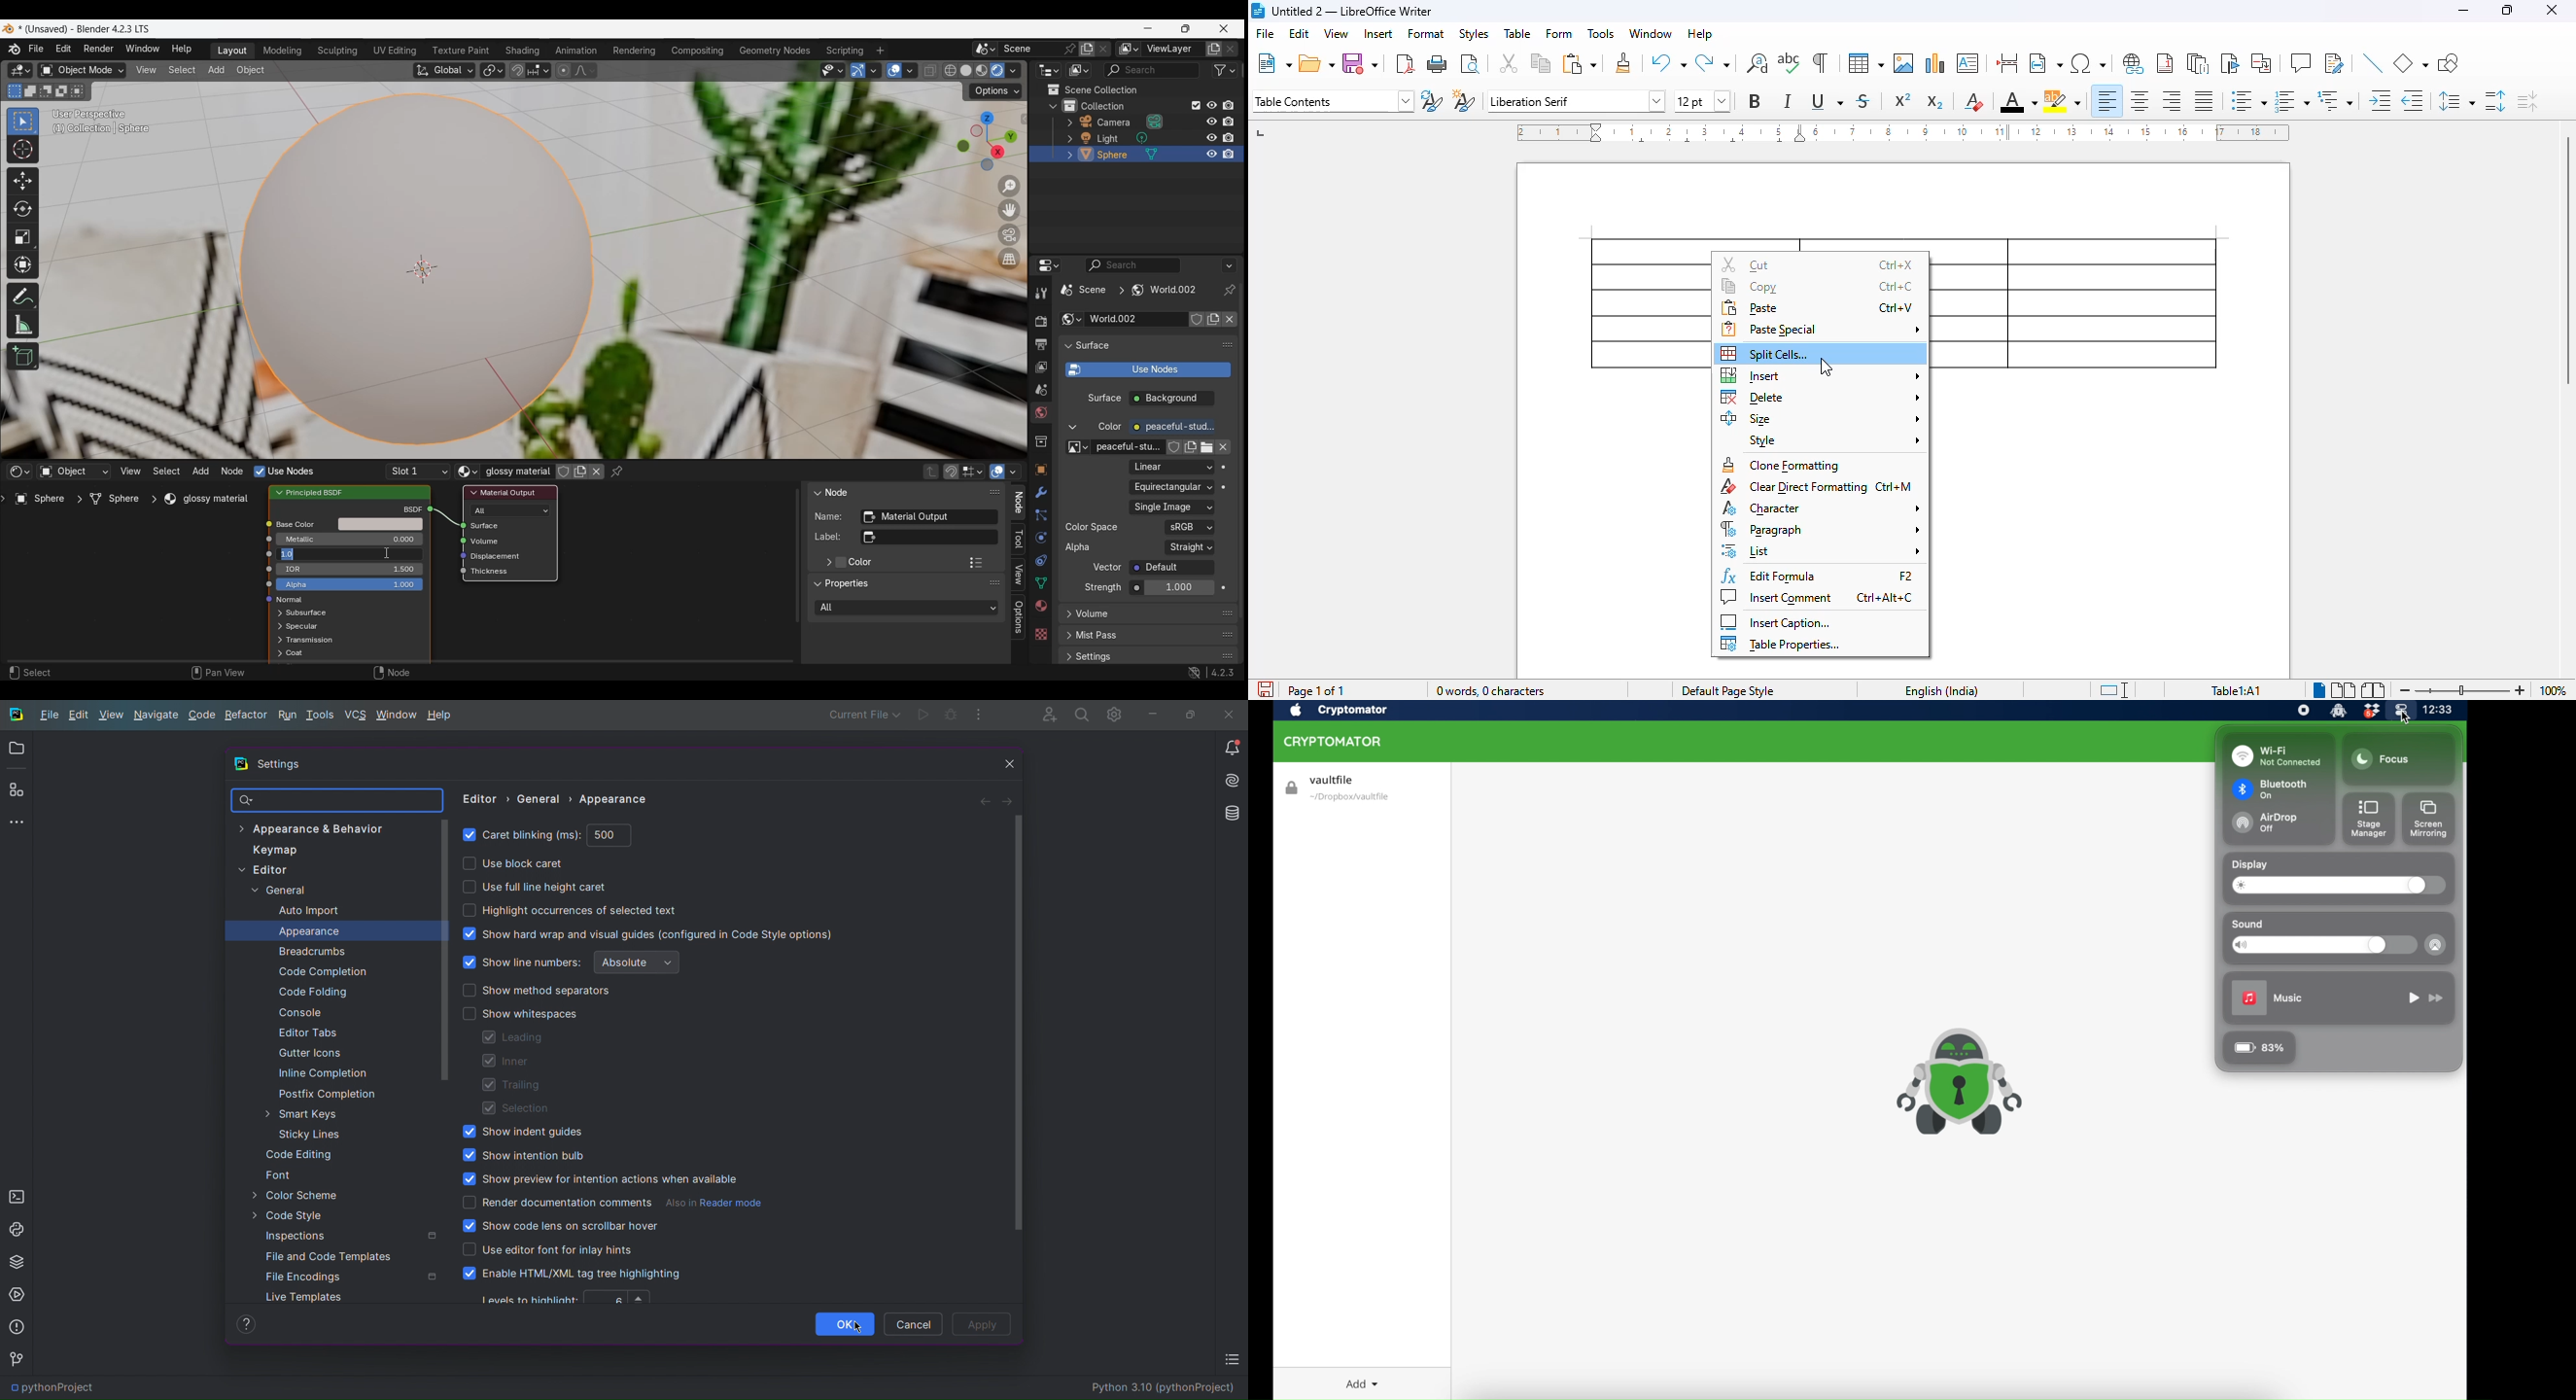  Describe the element at coordinates (861, 563) in the screenshot. I see `Color` at that location.